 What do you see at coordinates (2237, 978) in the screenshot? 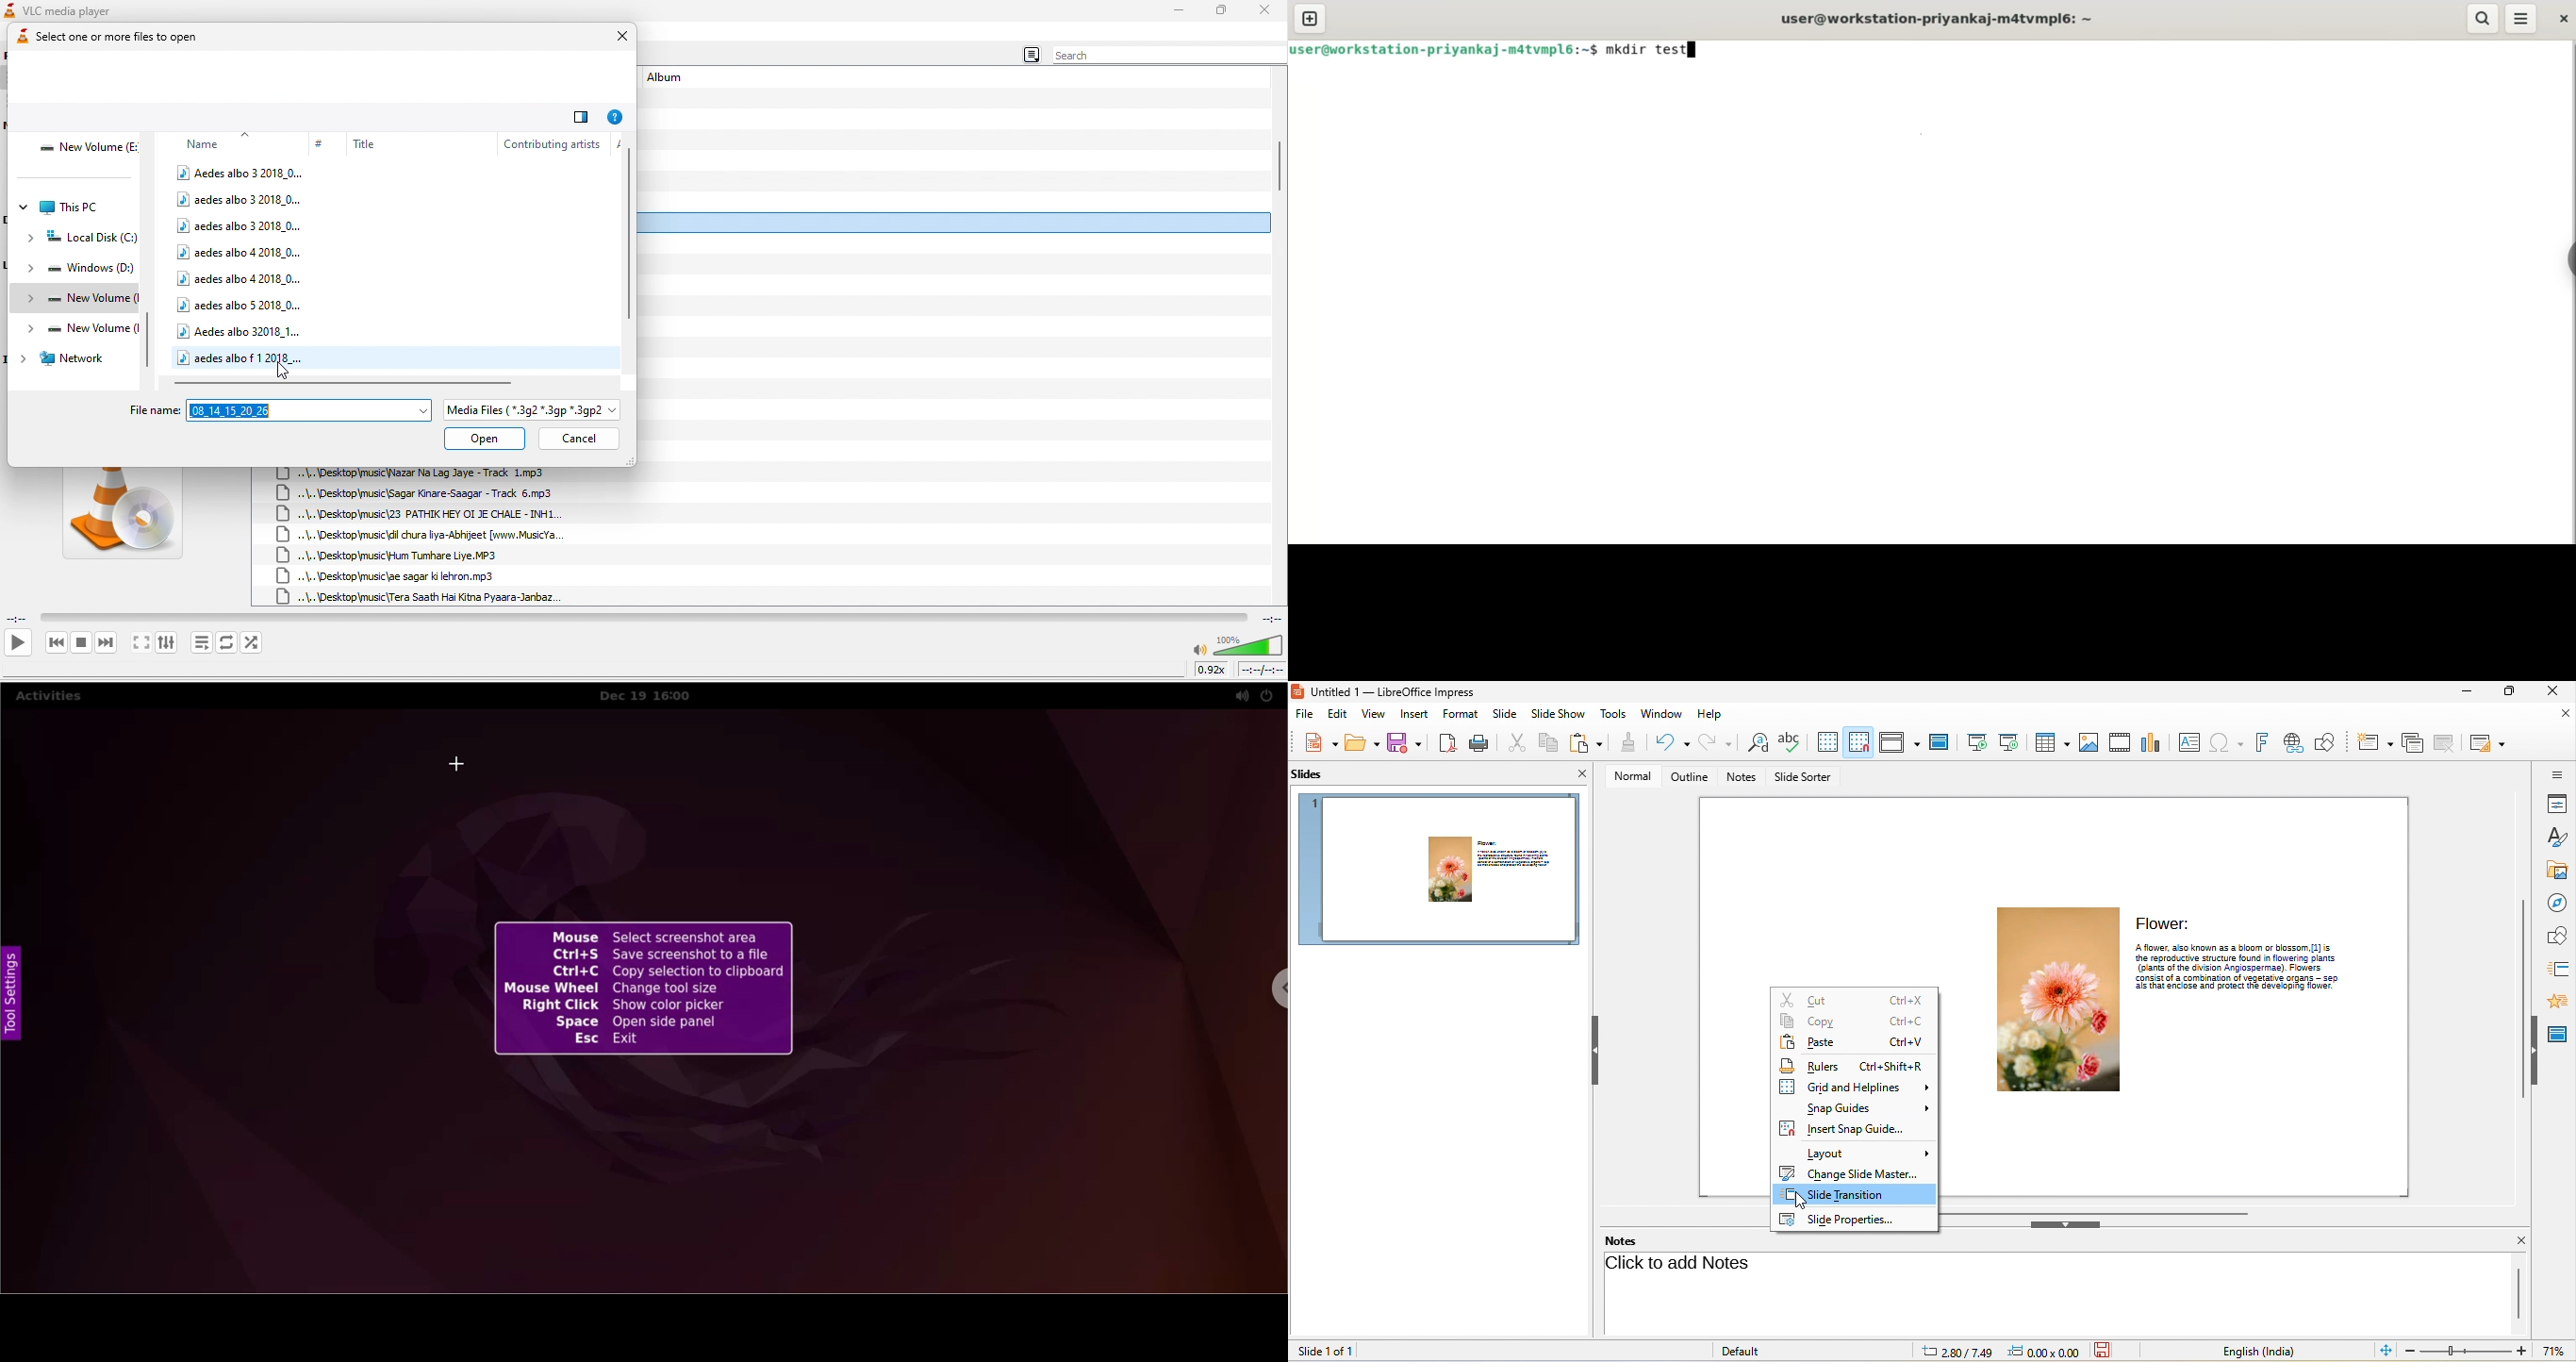
I see `consist of a combination of vegetative organs —- sep` at bounding box center [2237, 978].